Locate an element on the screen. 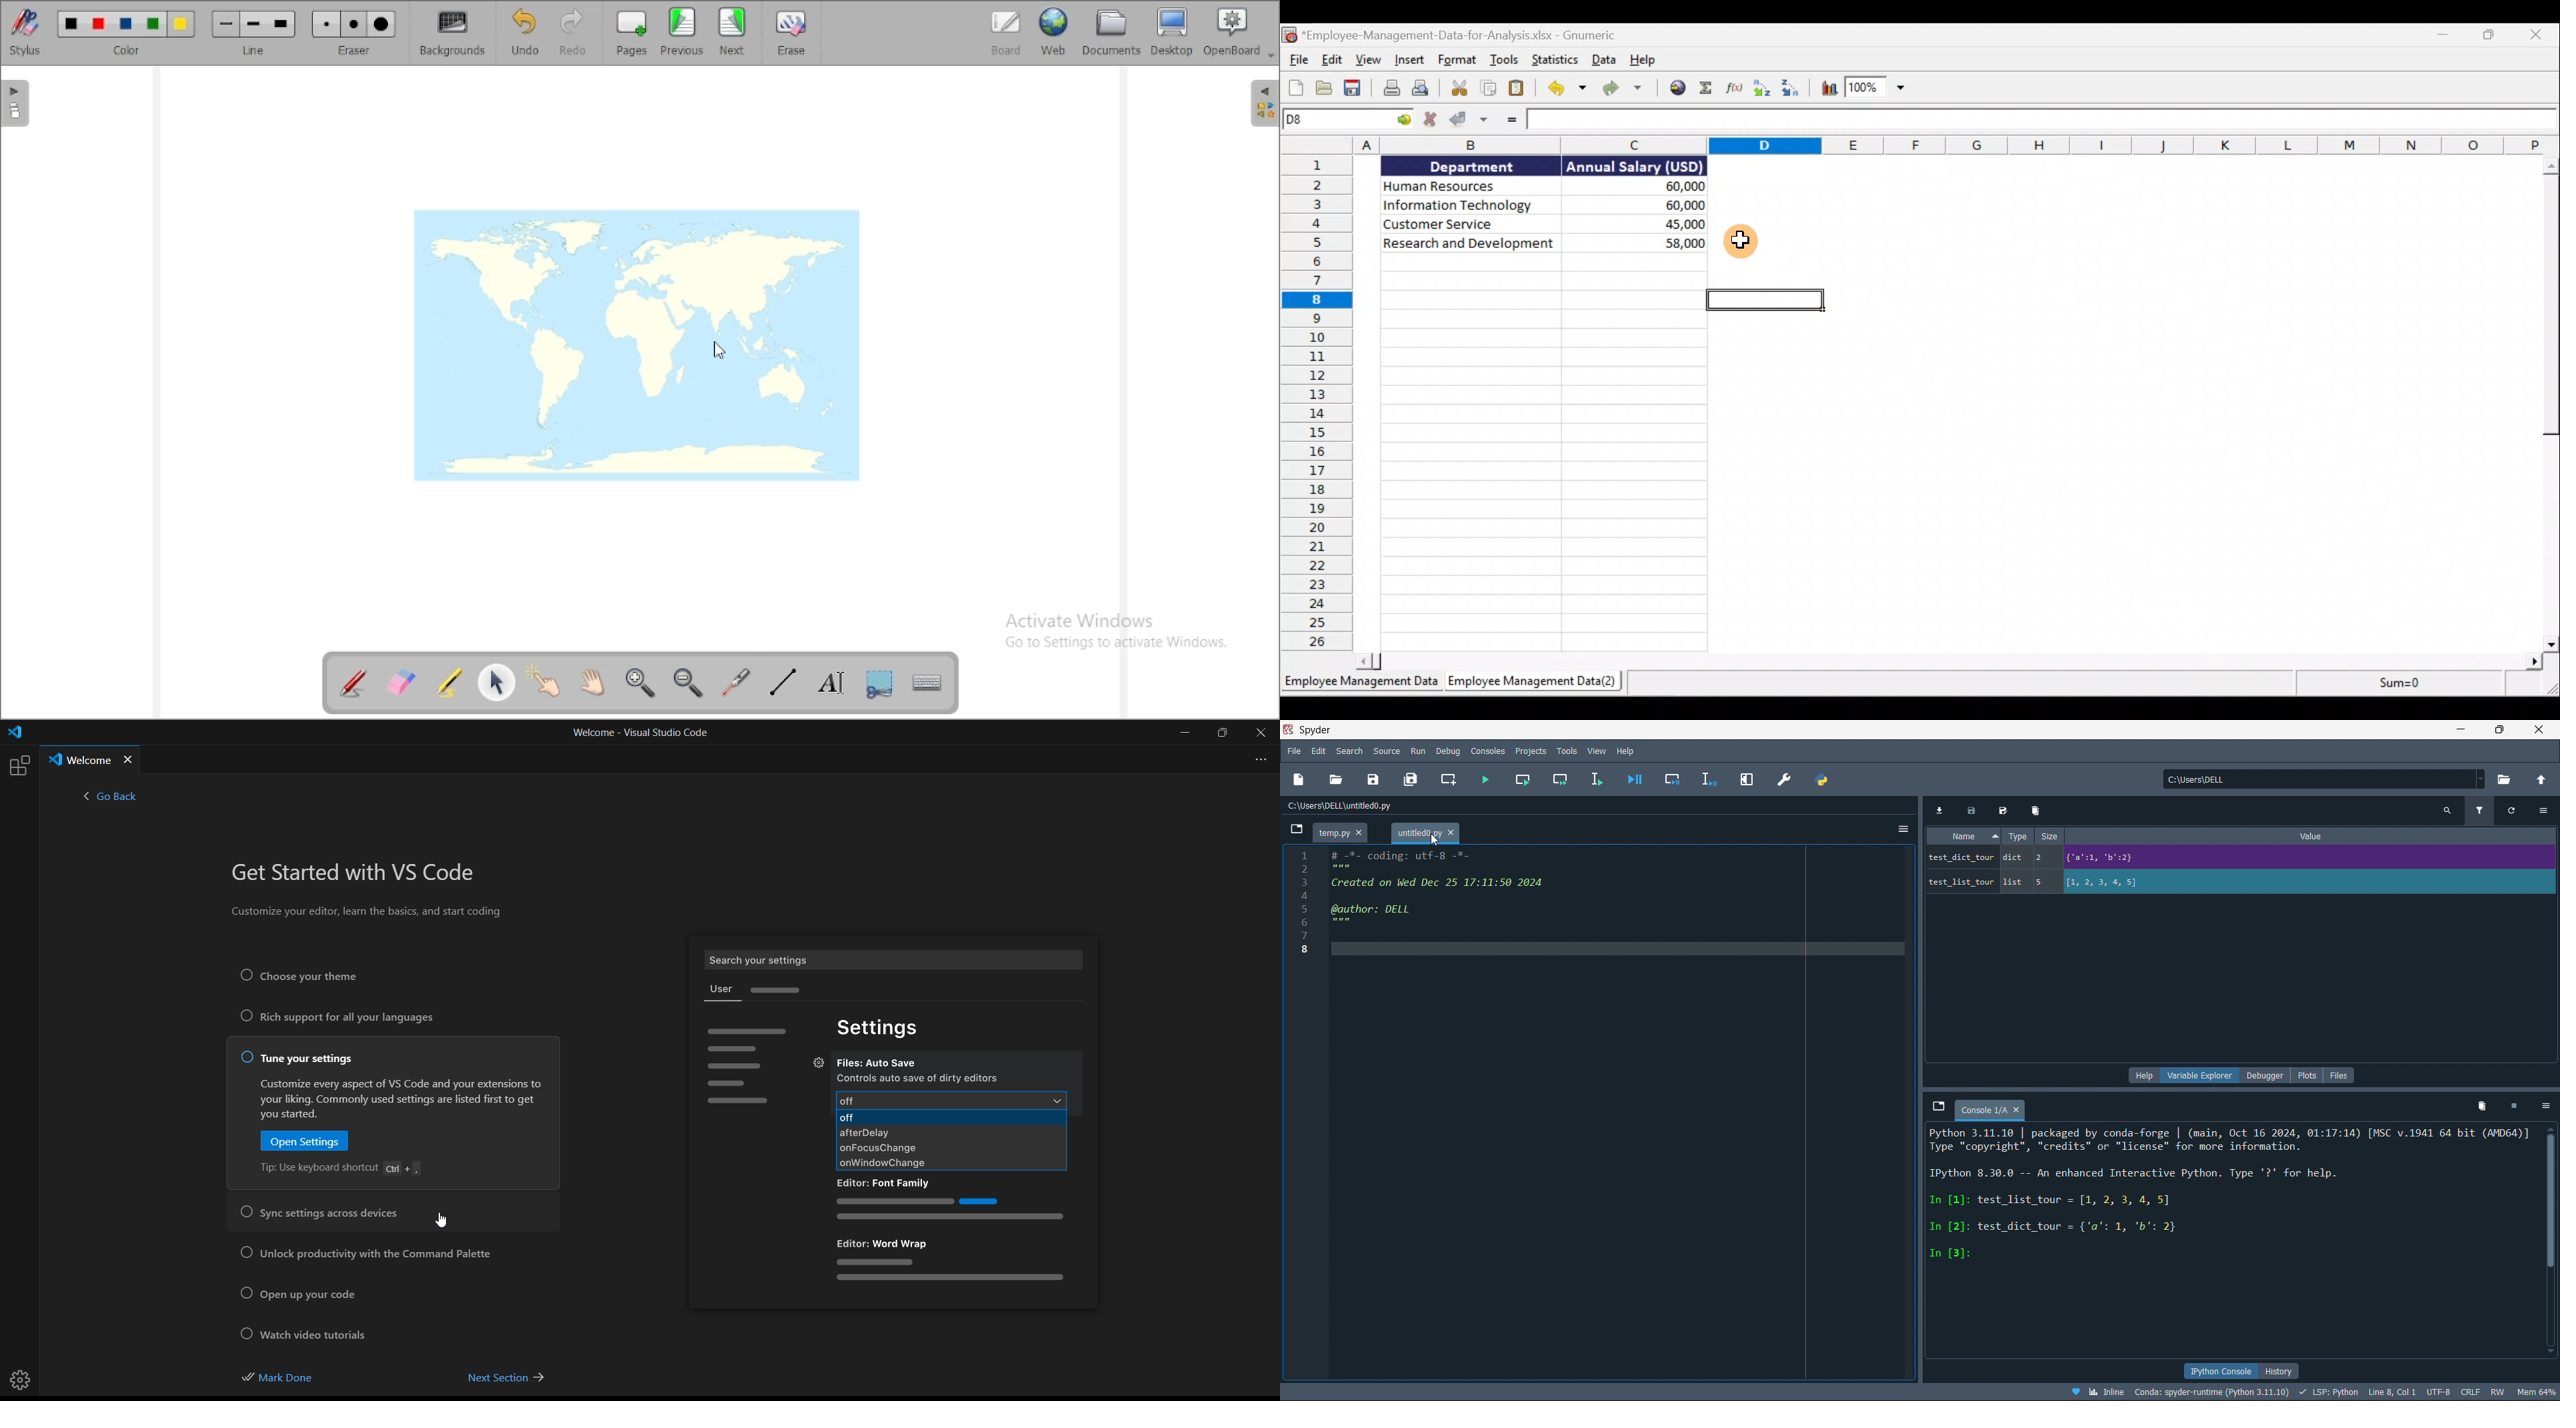  variable explorer pane is located at coordinates (2201, 1077).